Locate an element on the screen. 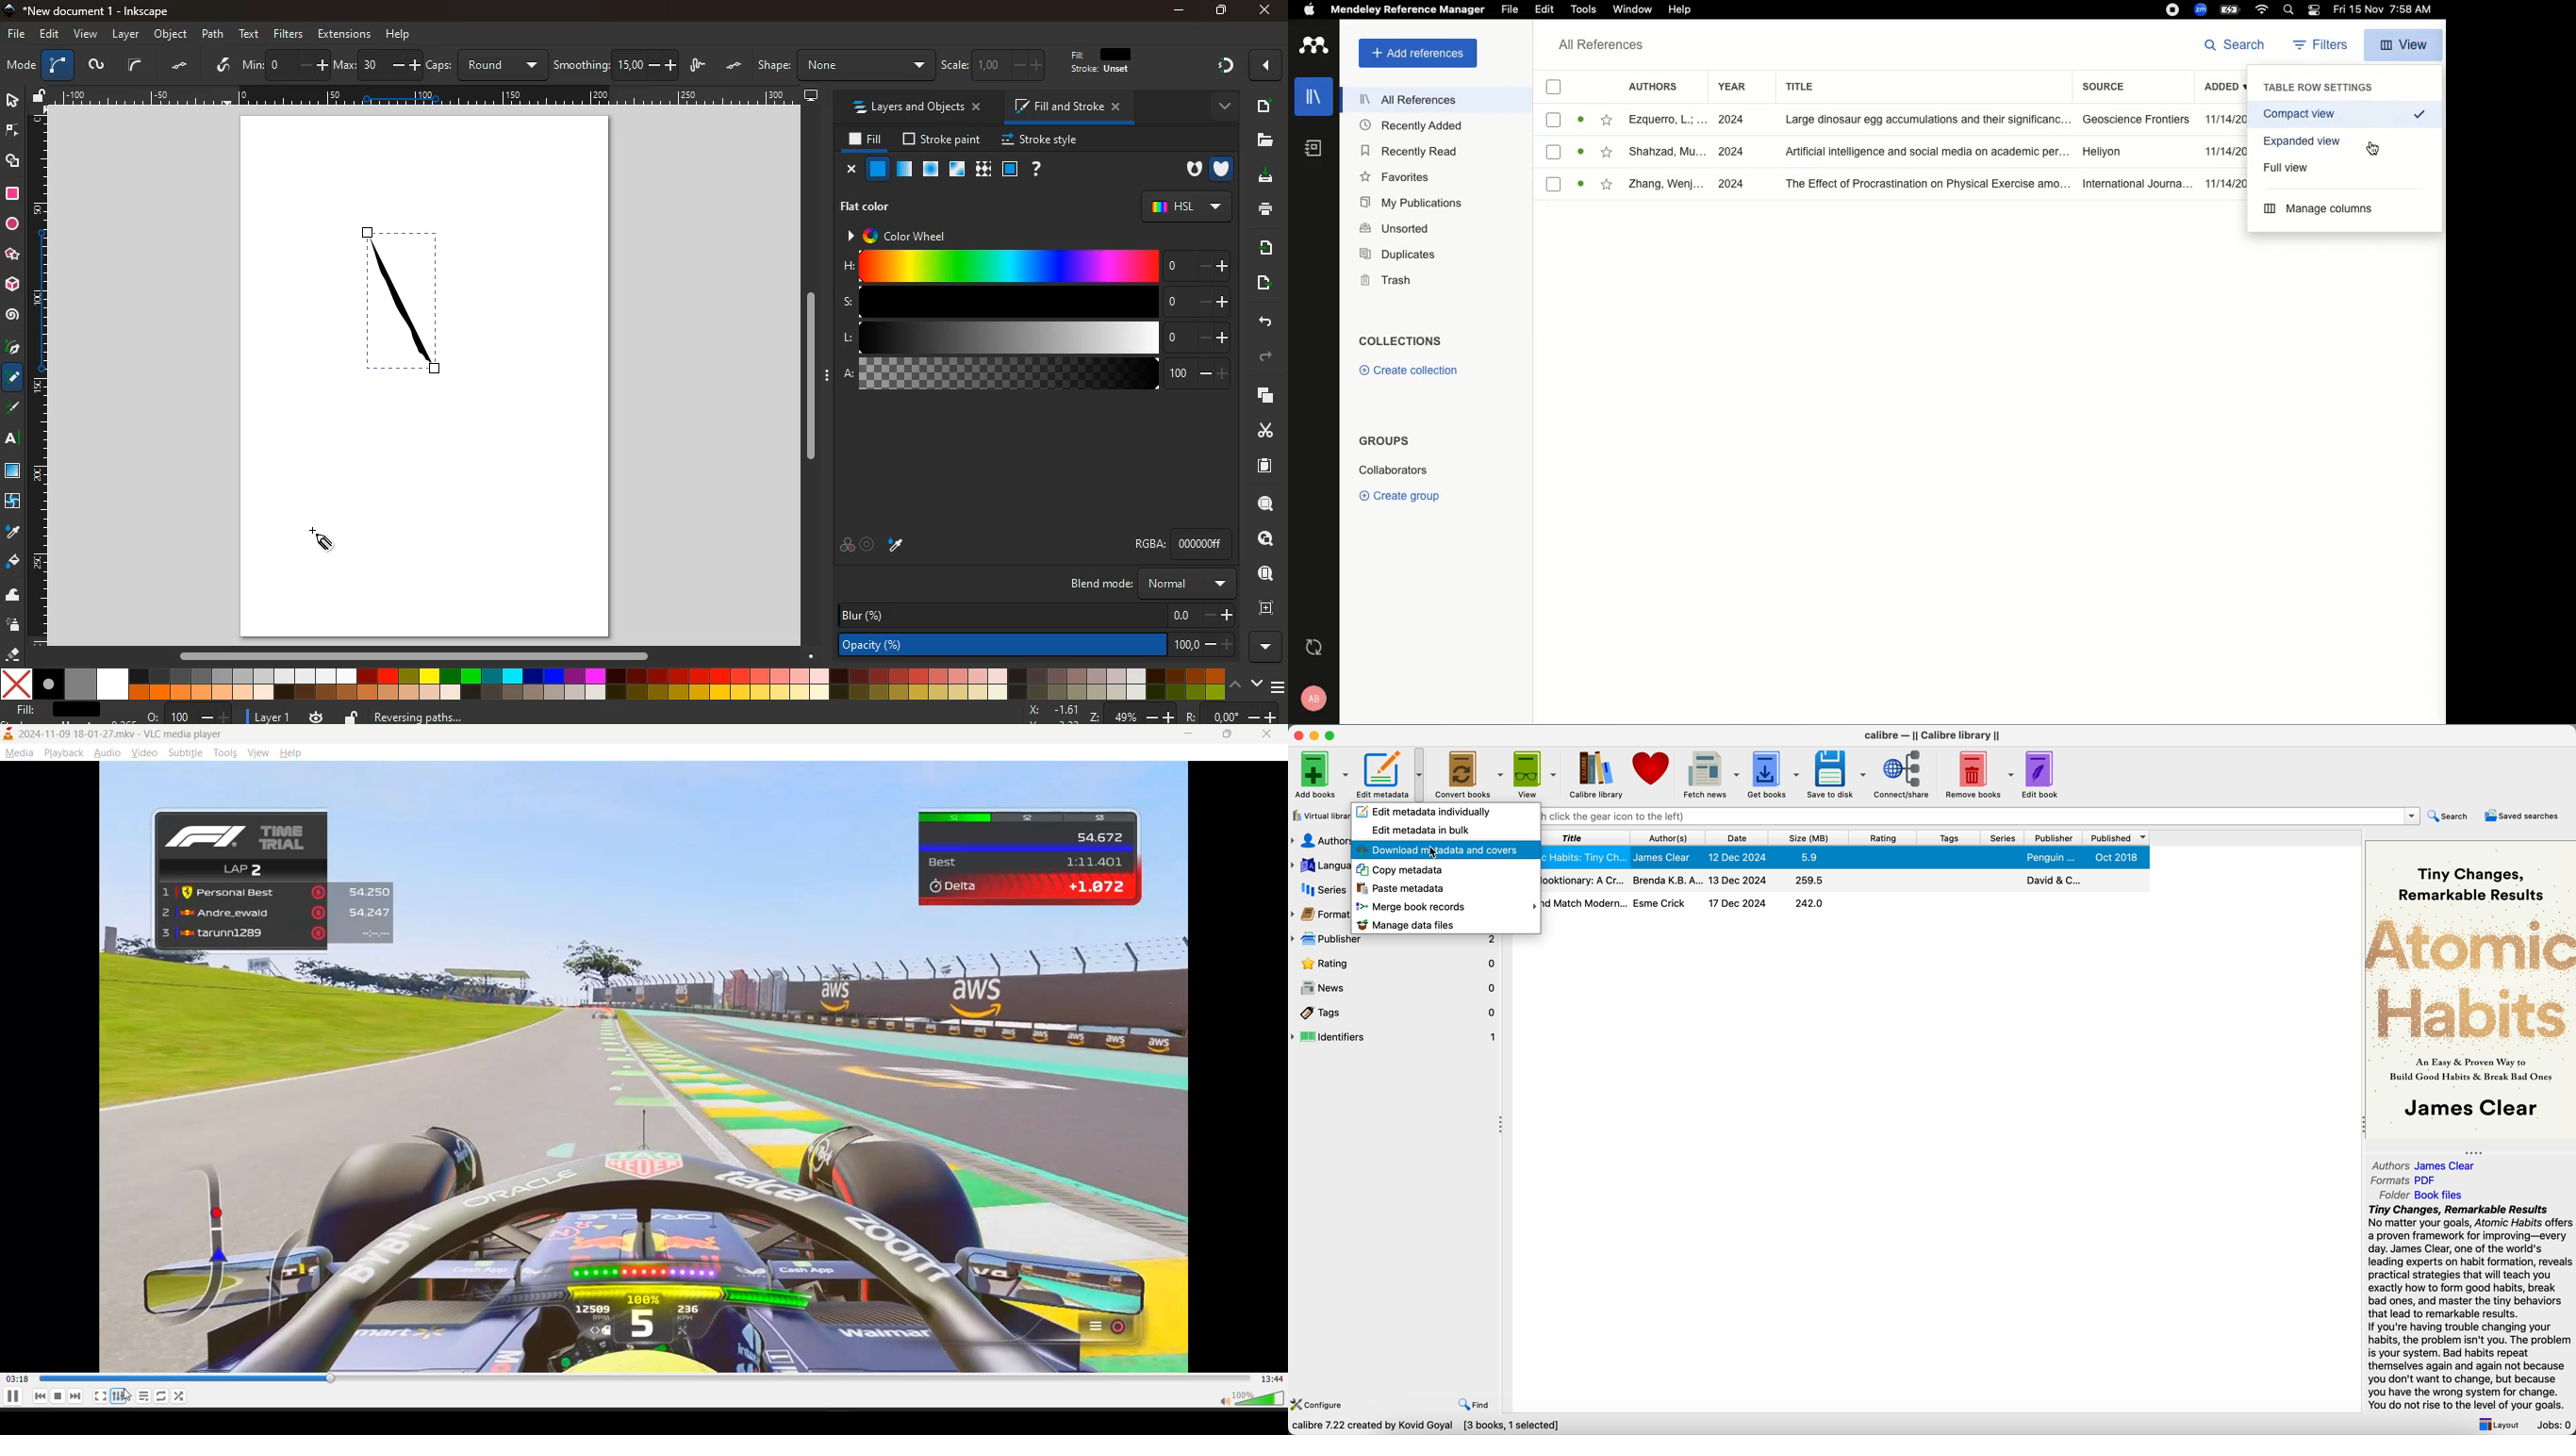 This screenshot has width=2576, height=1456. Recording is located at coordinates (2172, 10).